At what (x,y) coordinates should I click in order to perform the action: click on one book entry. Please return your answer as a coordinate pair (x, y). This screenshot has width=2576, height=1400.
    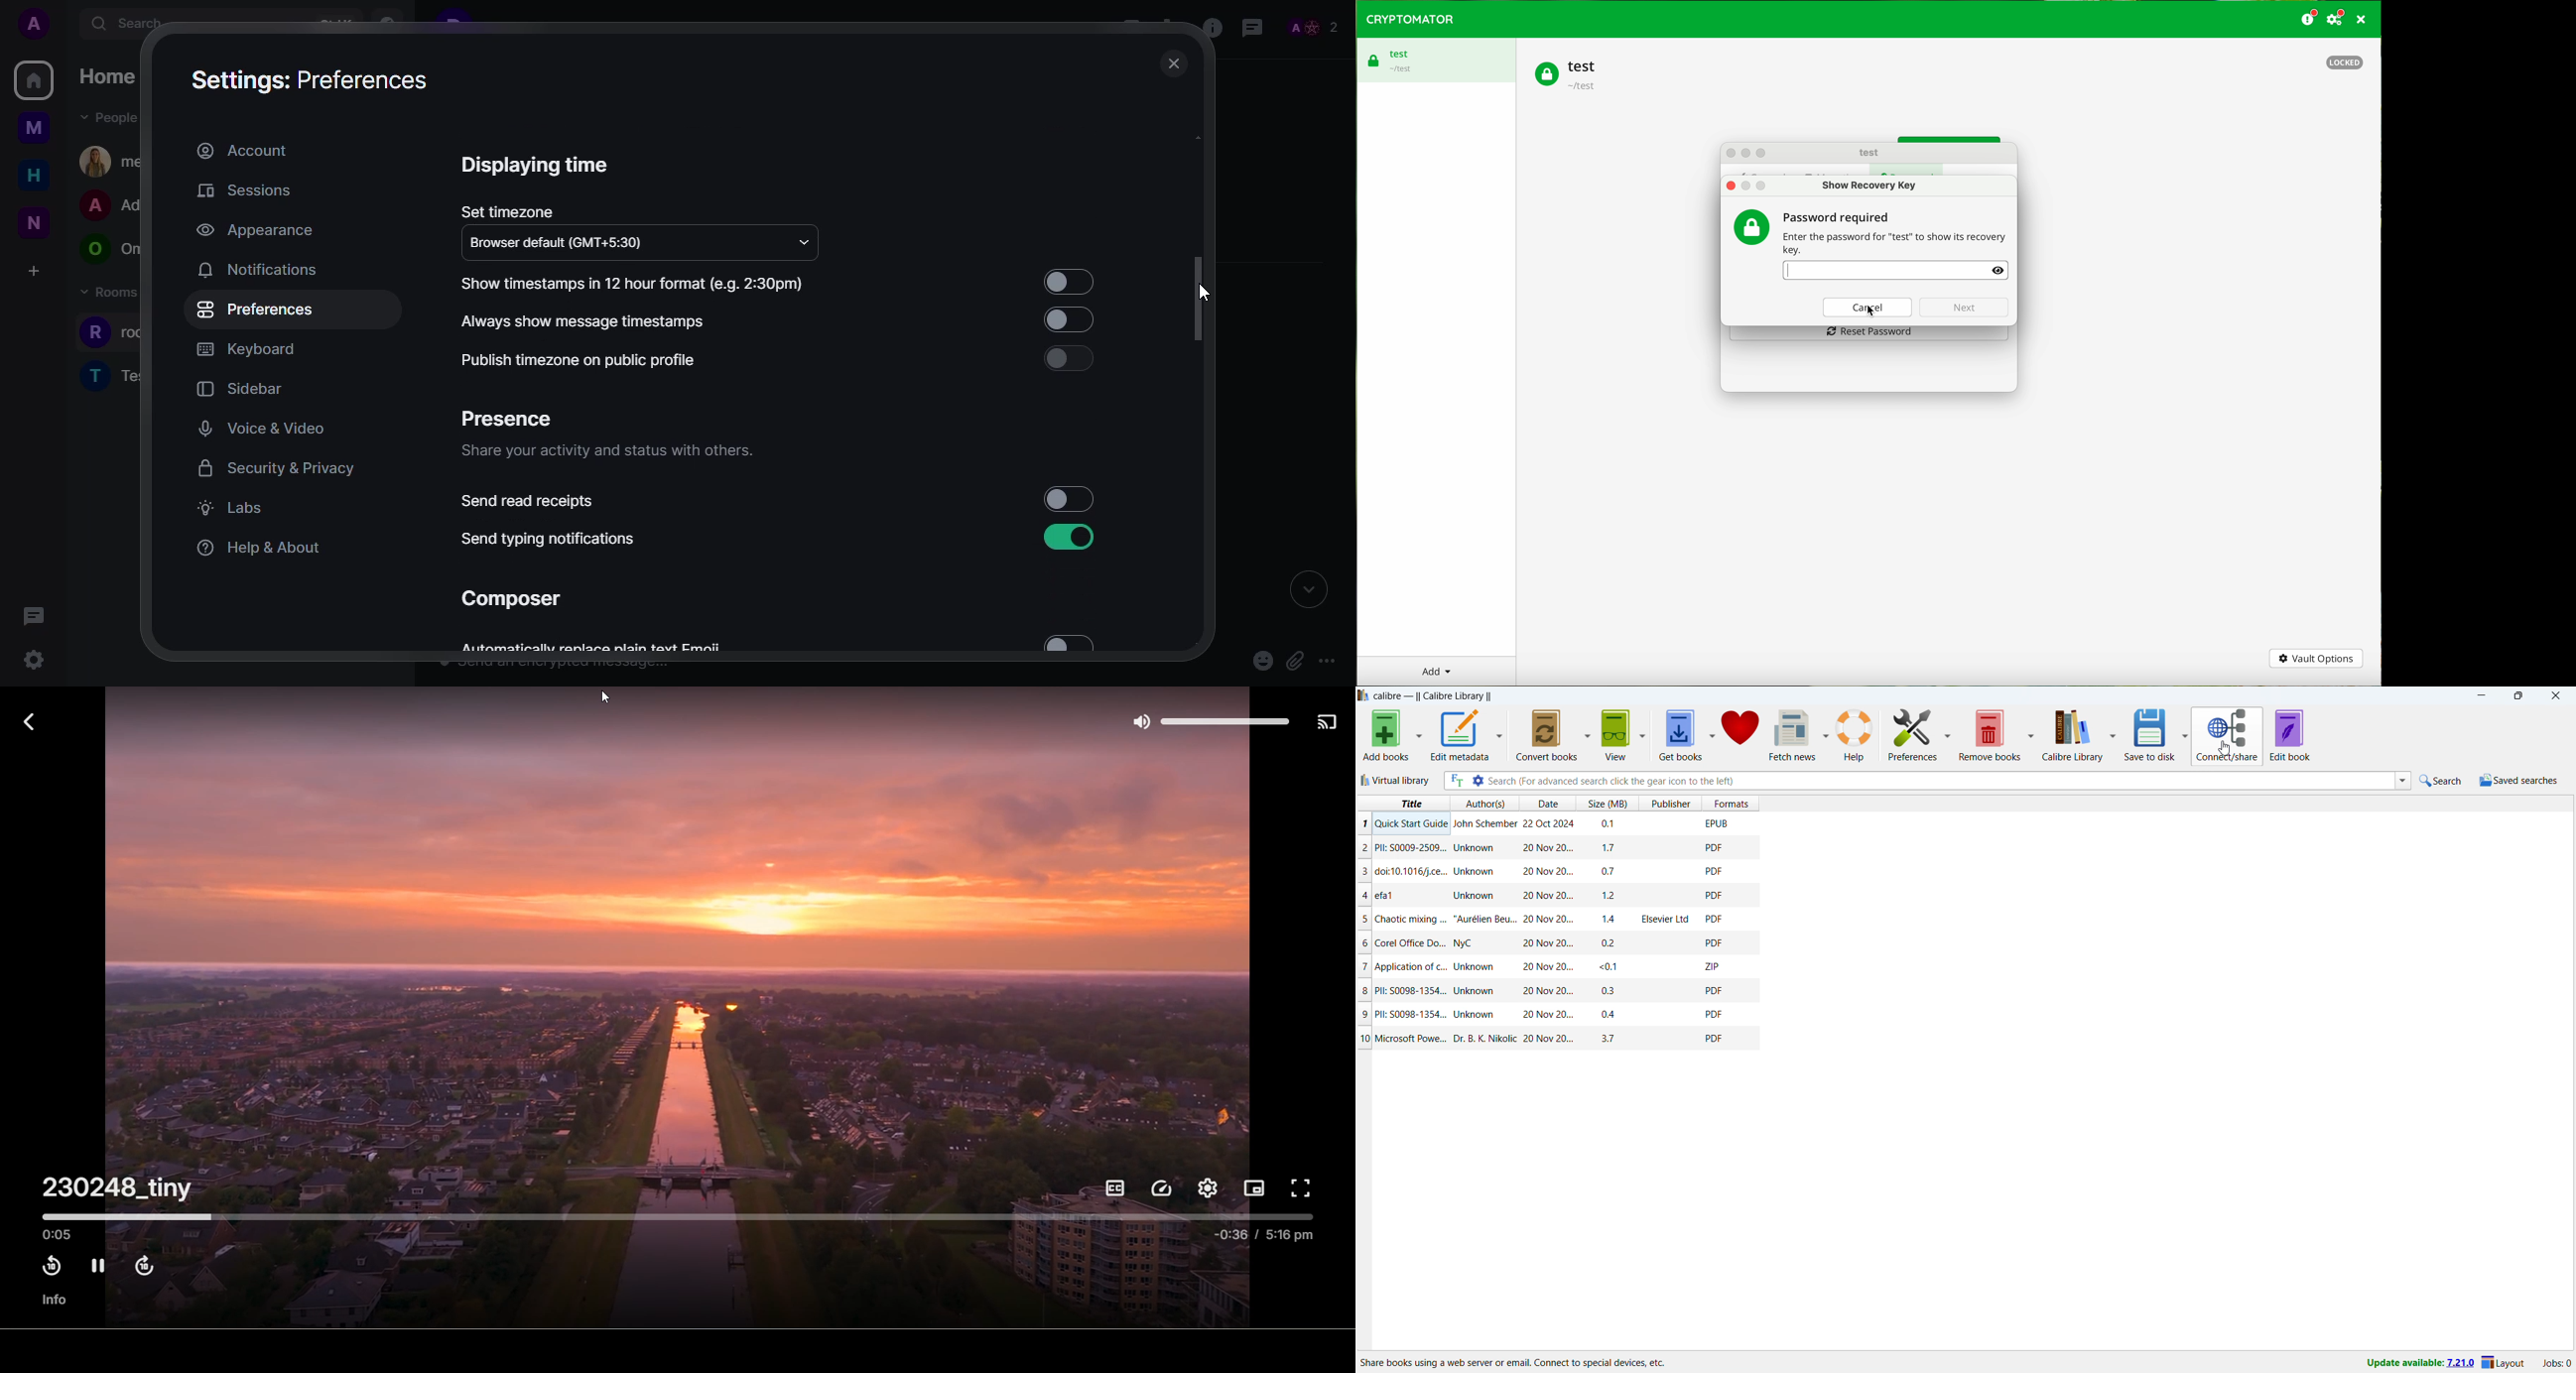
    Looking at the image, I should click on (1555, 848).